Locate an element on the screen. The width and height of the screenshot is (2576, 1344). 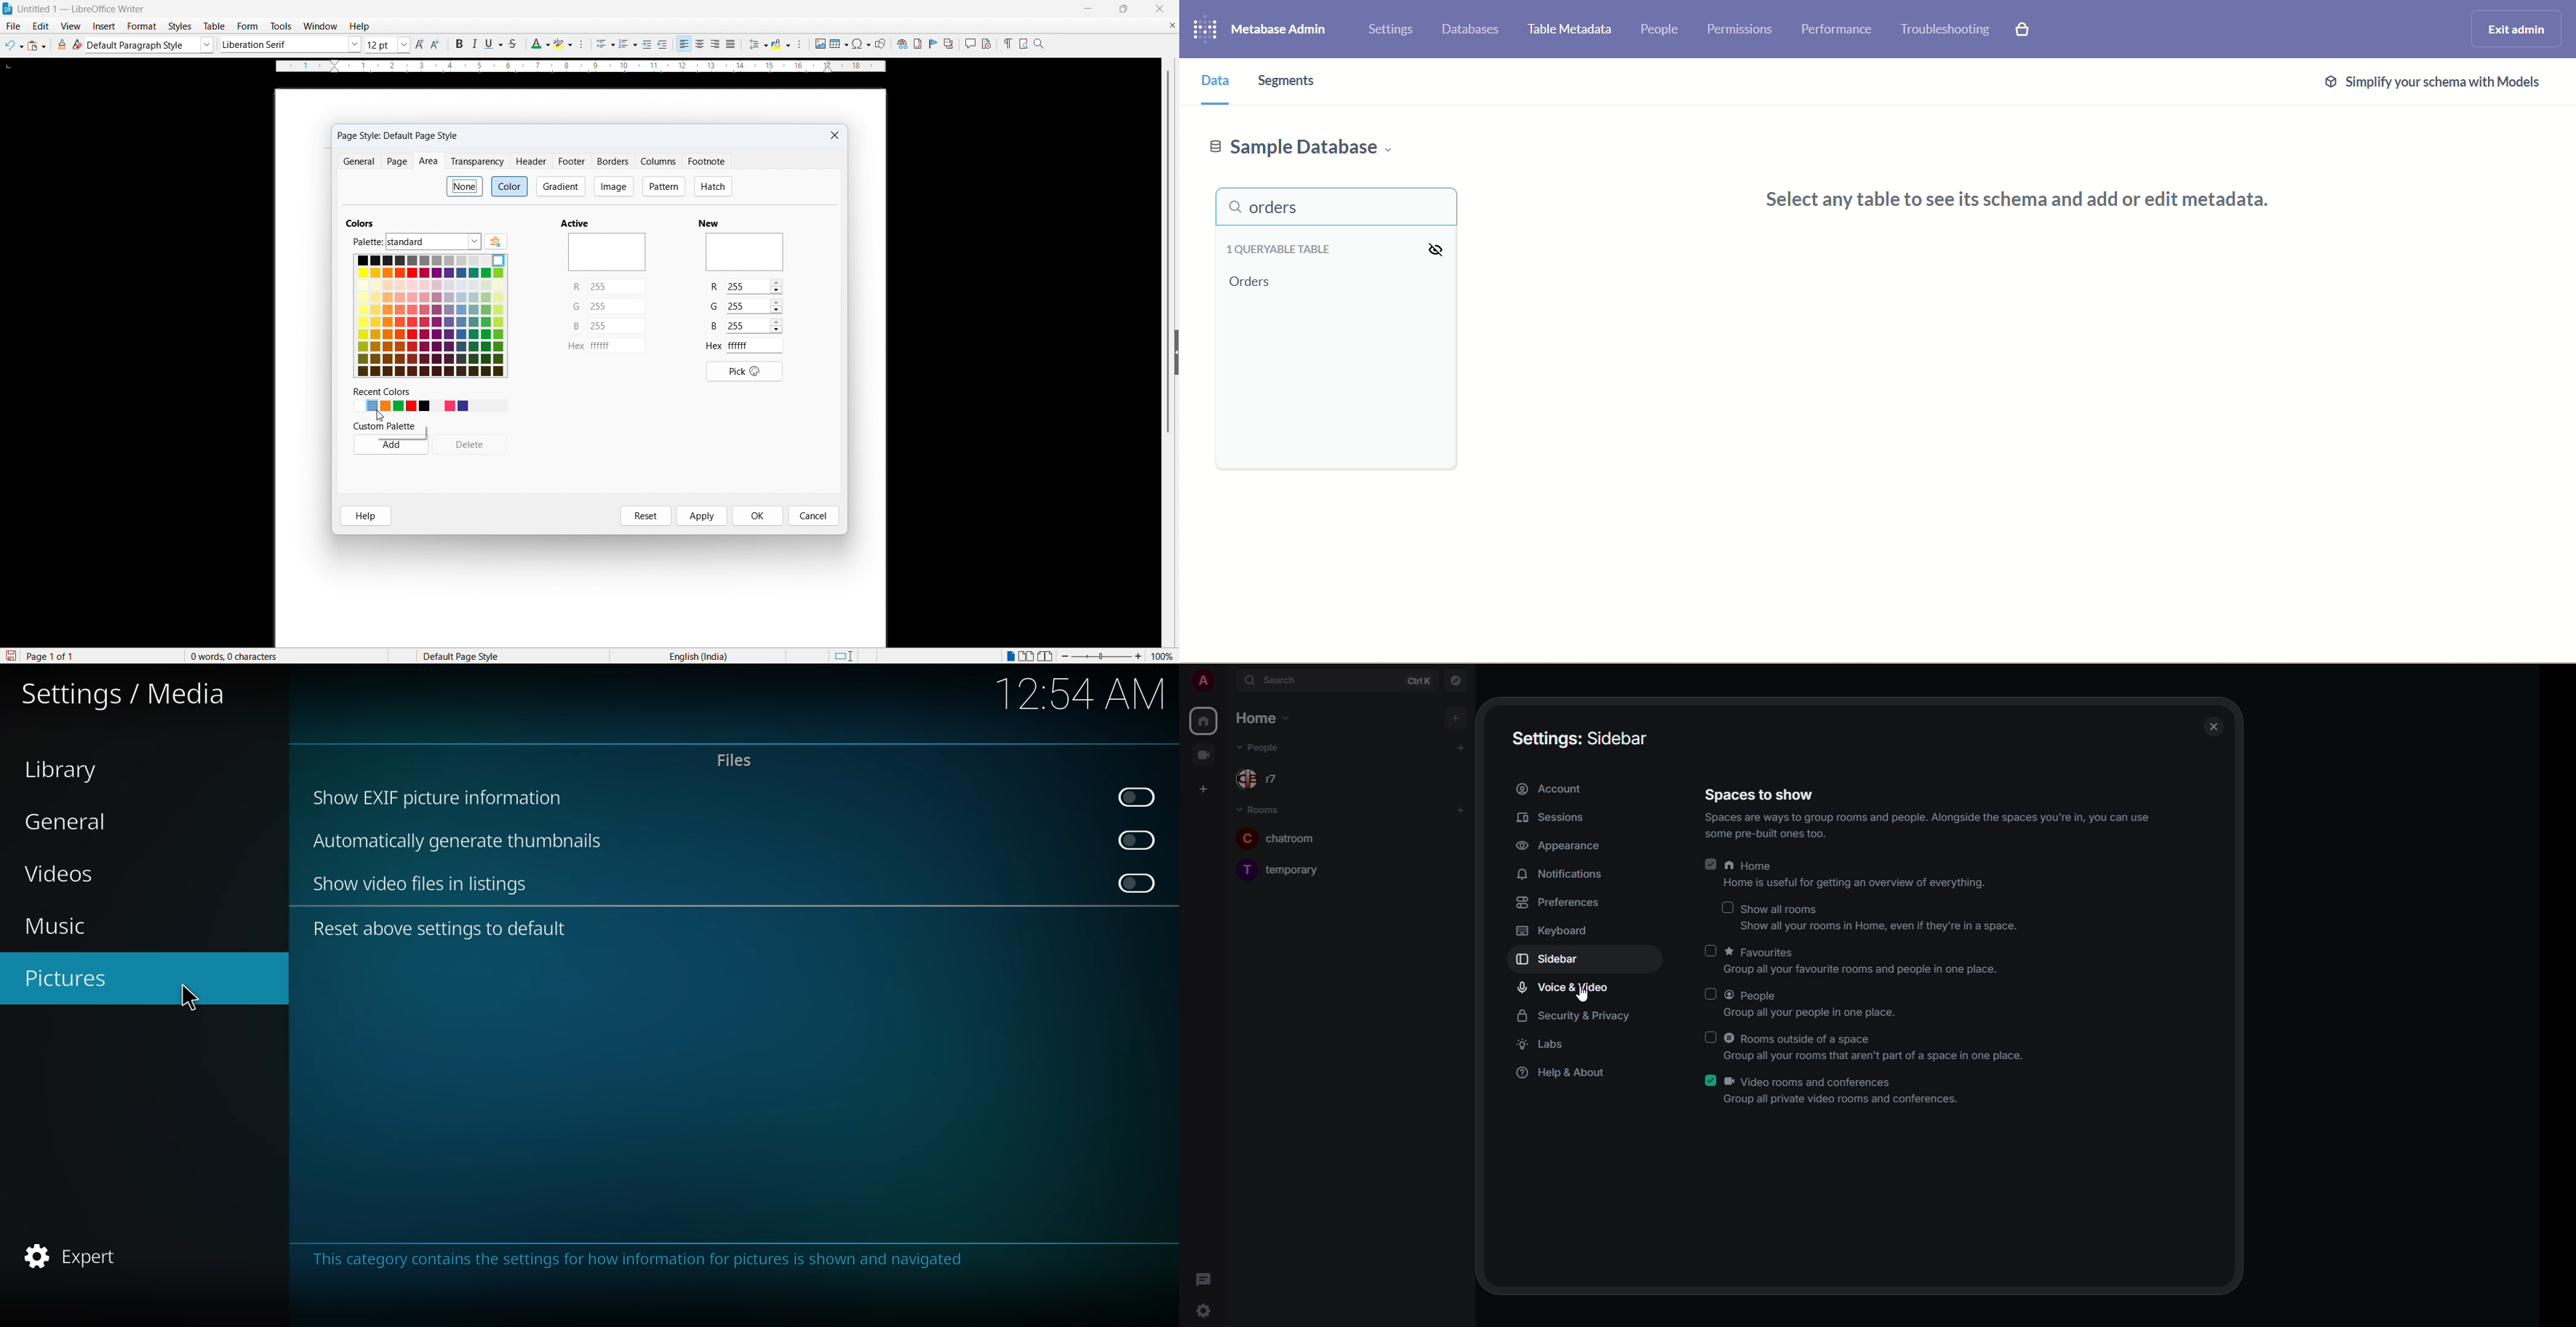
preferences is located at coordinates (1563, 902).